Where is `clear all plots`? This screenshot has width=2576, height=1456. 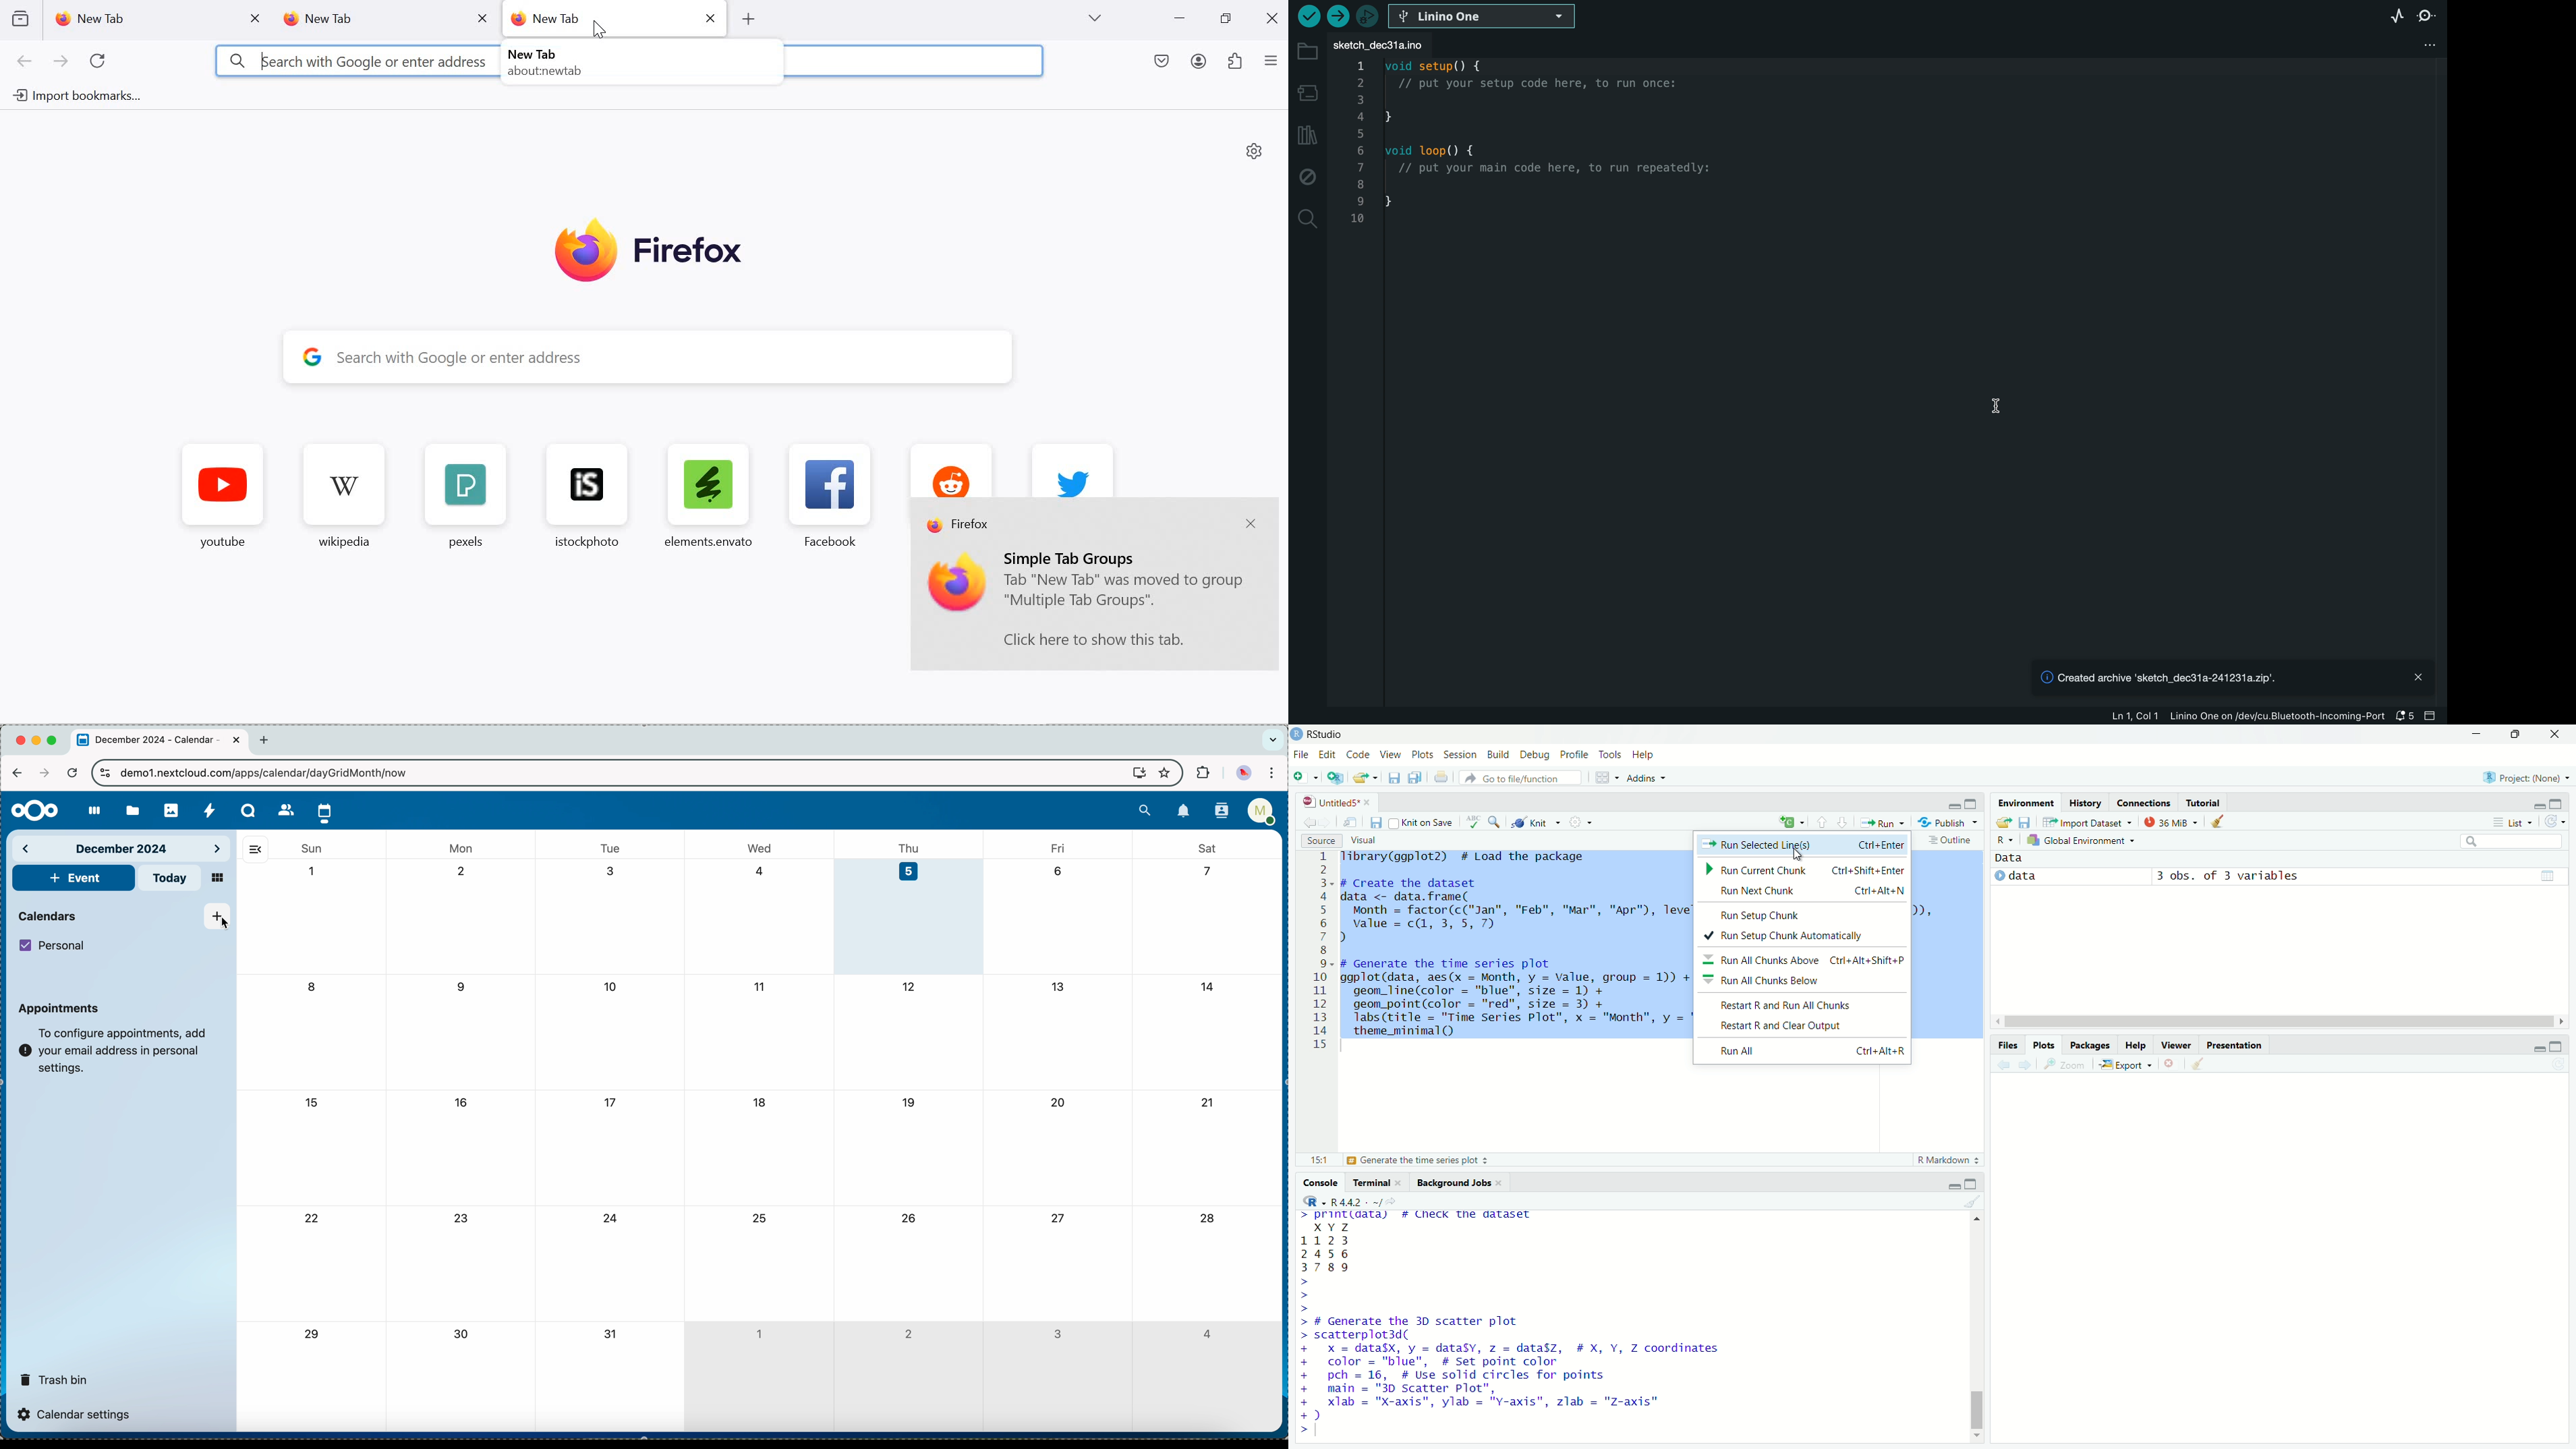 clear all plots is located at coordinates (2199, 1065).